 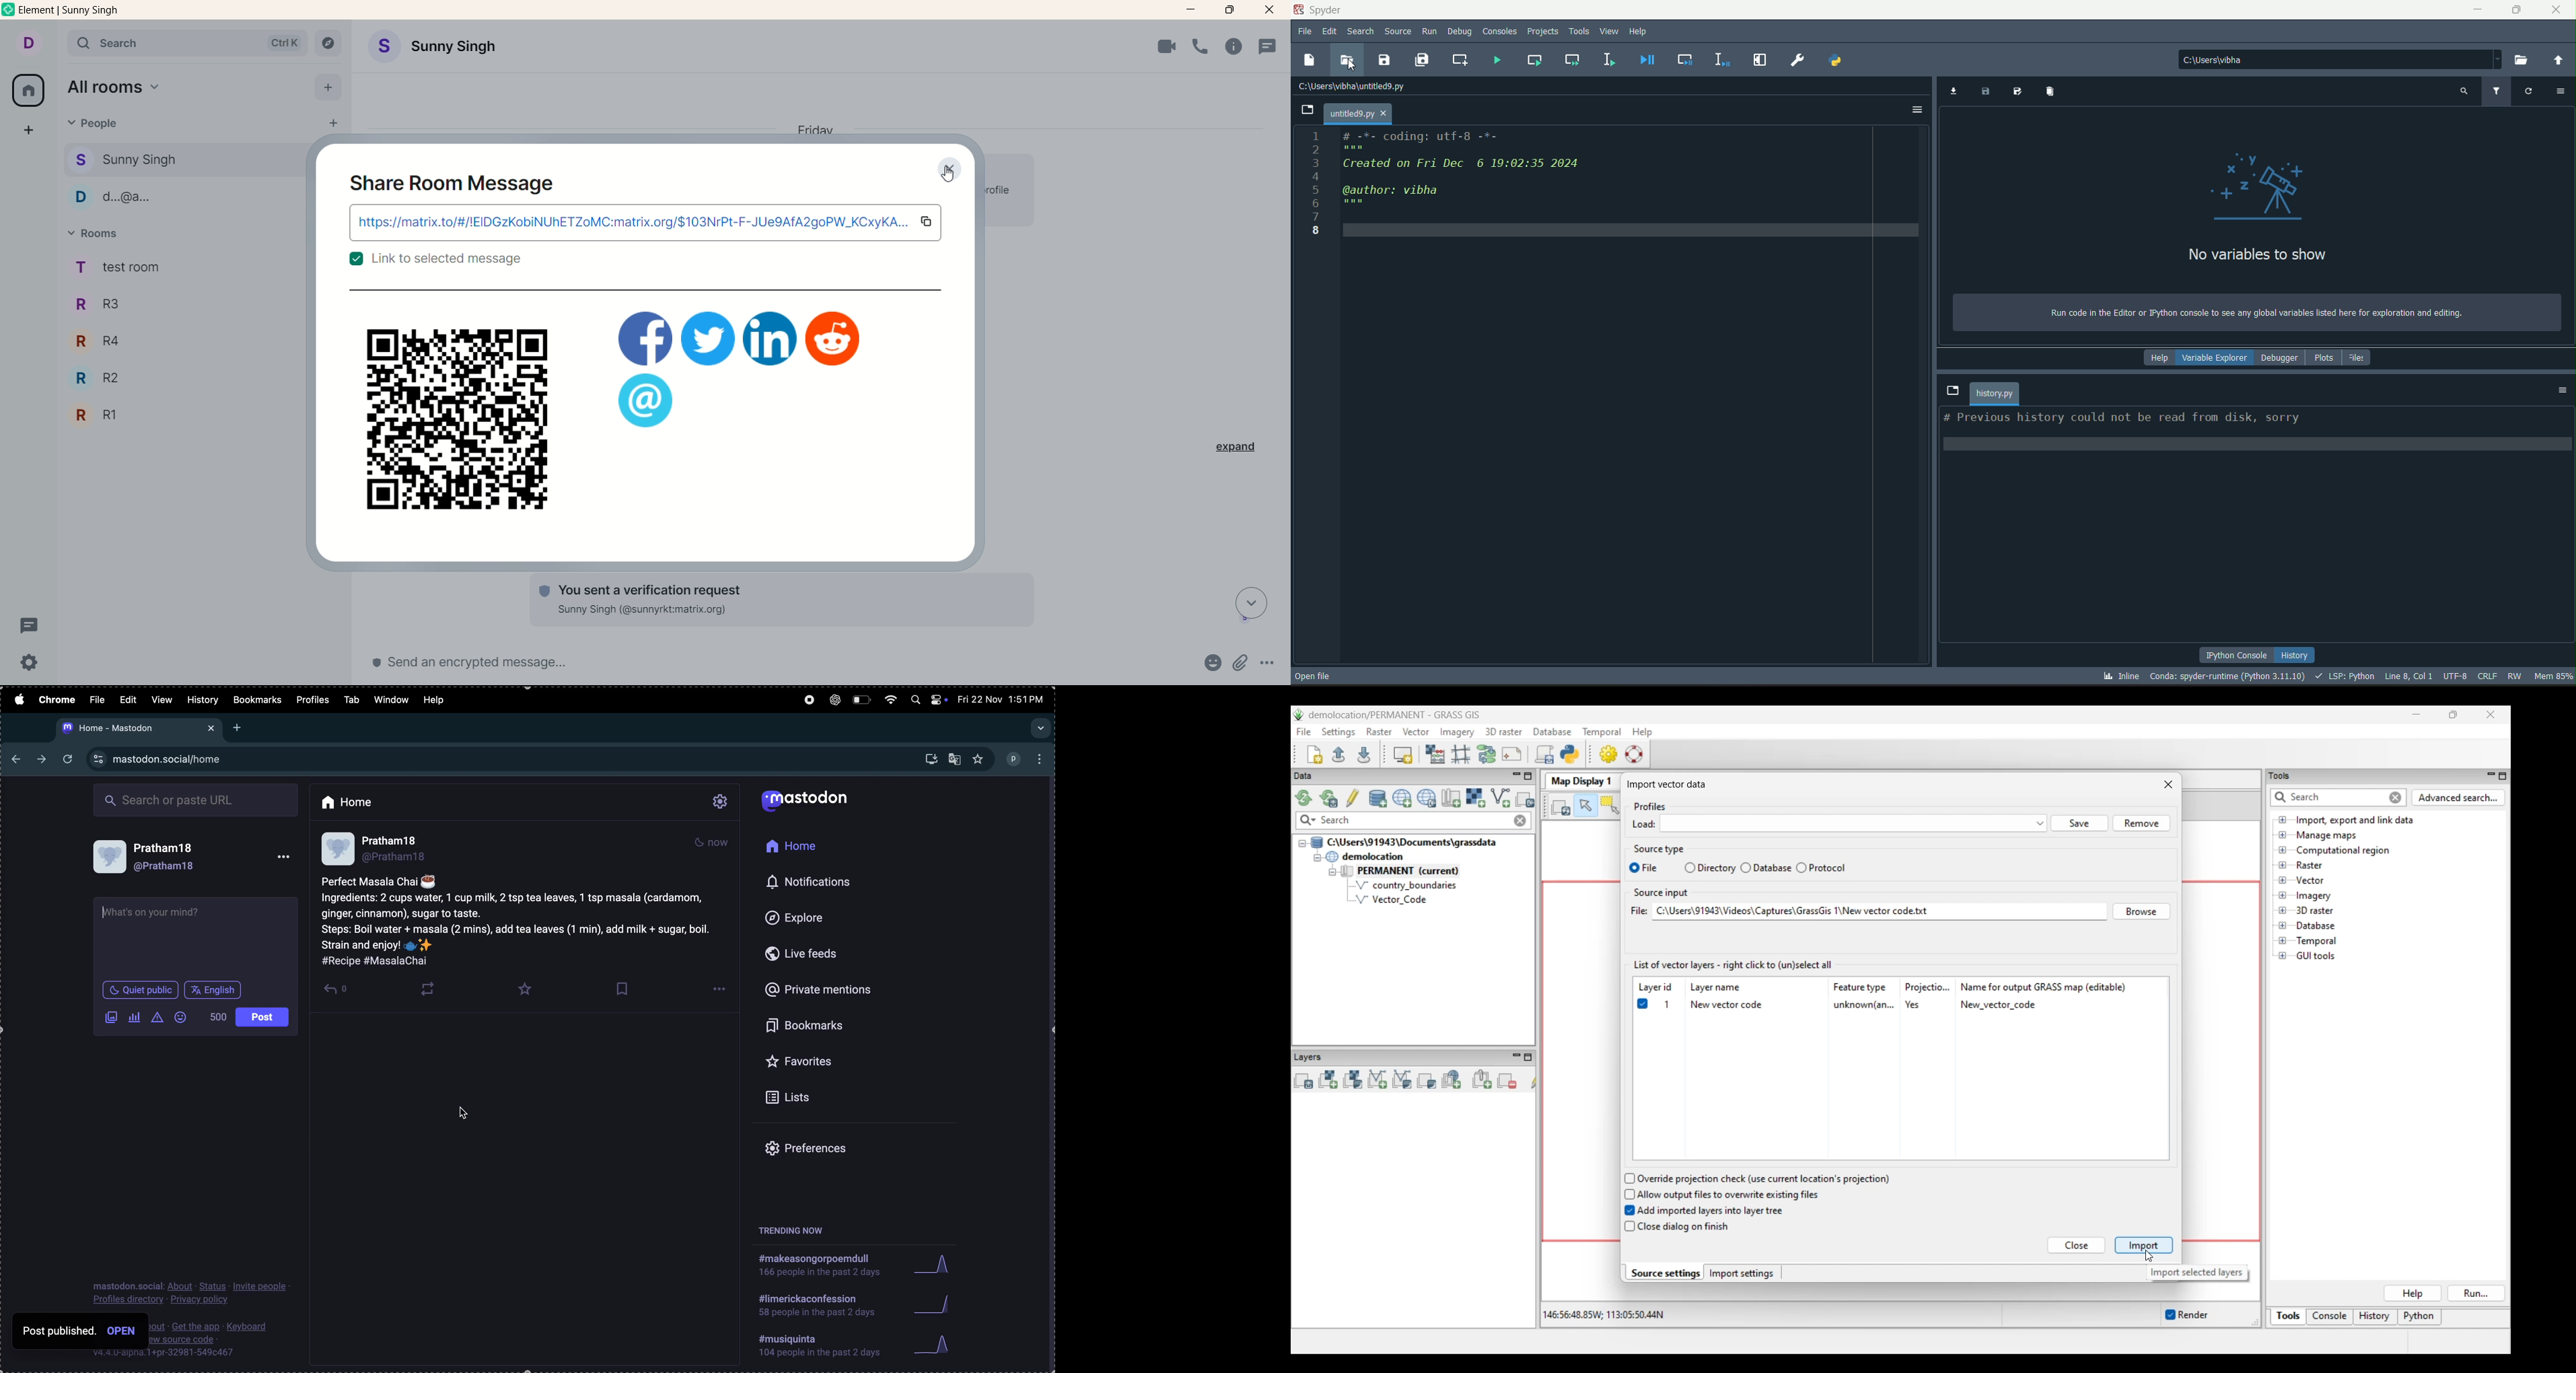 What do you see at coordinates (1499, 32) in the screenshot?
I see `consoles` at bounding box center [1499, 32].